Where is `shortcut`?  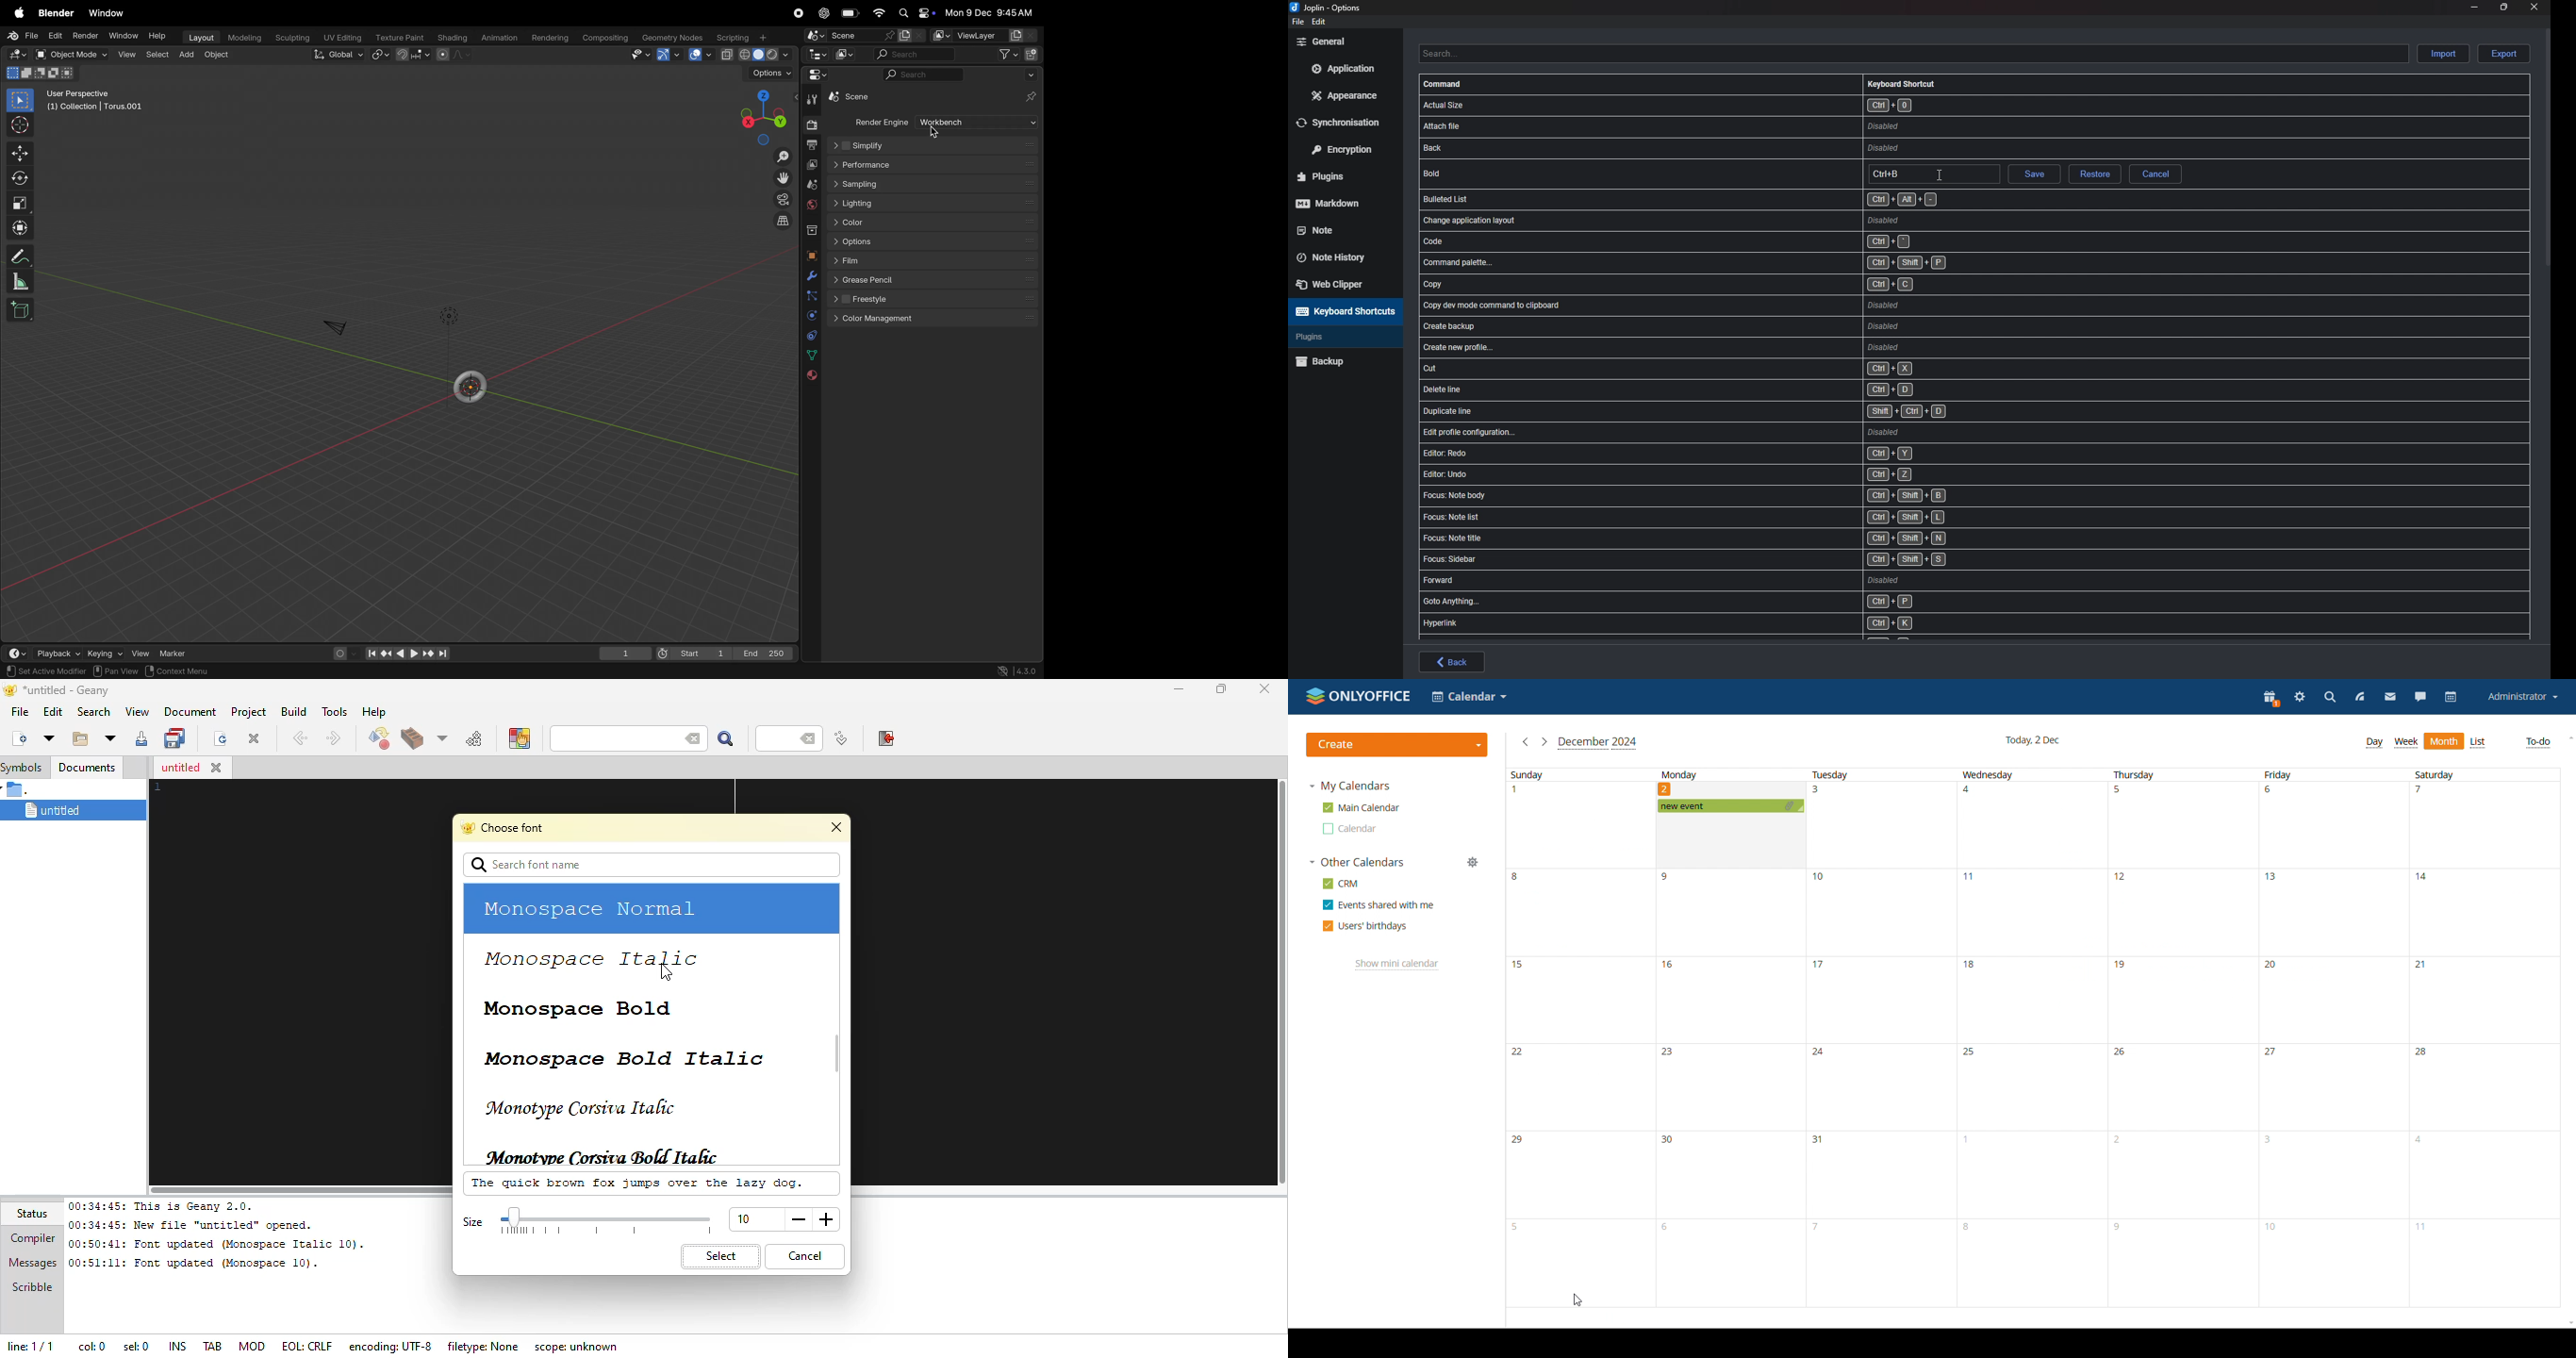
shortcut is located at coordinates (1714, 623).